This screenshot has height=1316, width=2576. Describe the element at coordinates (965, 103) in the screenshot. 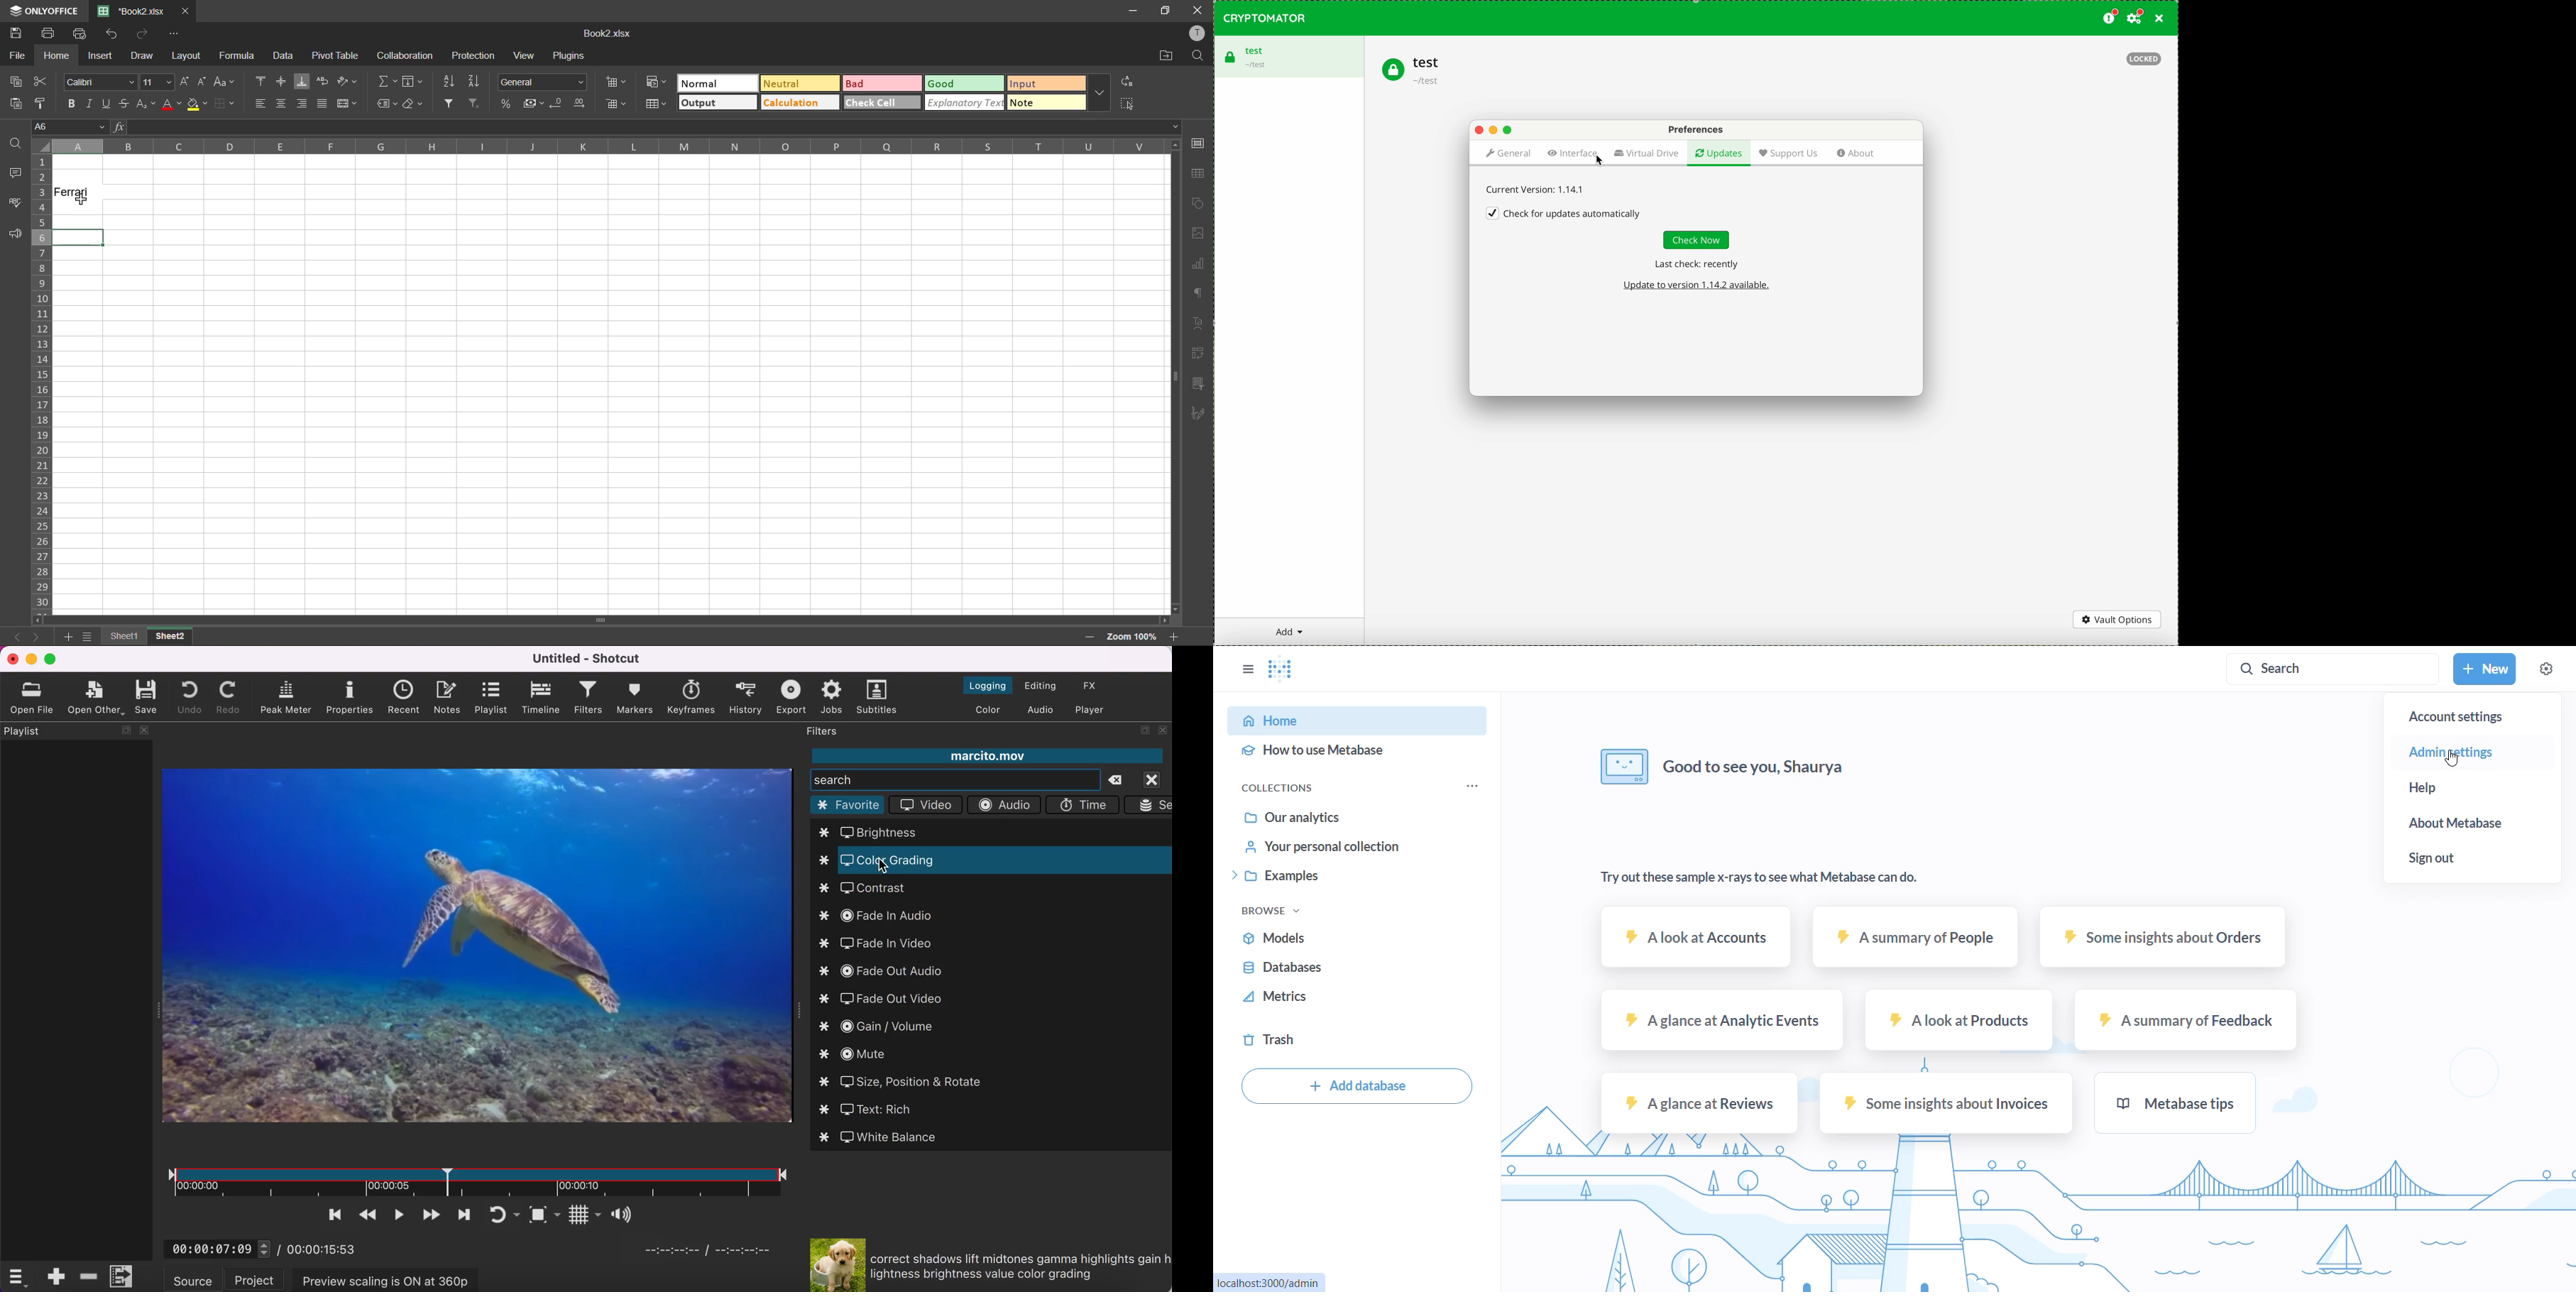

I see `explanatory text` at that location.